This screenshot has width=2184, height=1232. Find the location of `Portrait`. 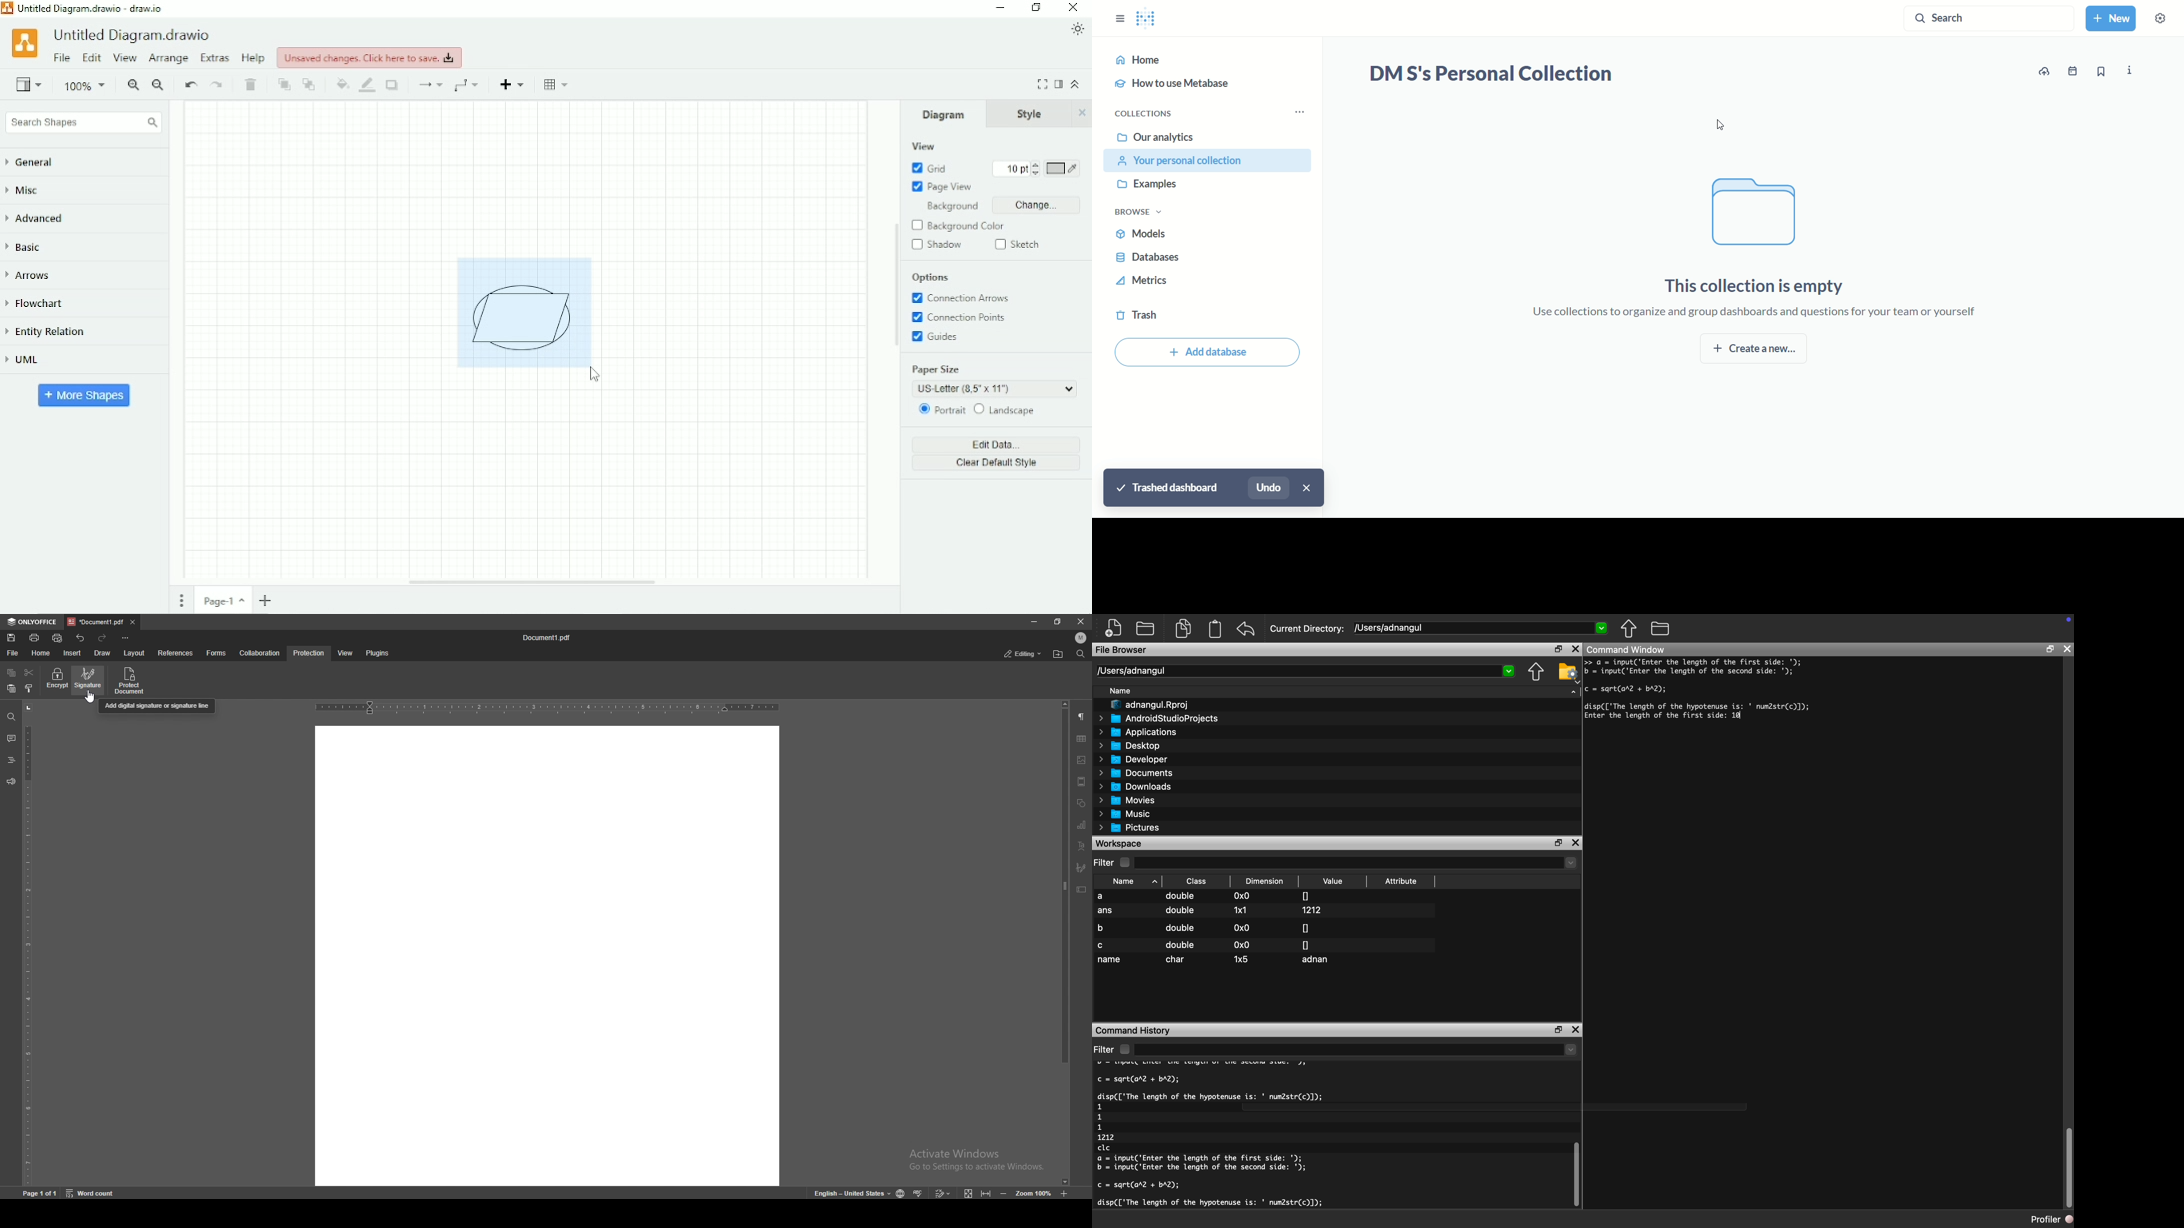

Portrait is located at coordinates (940, 410).